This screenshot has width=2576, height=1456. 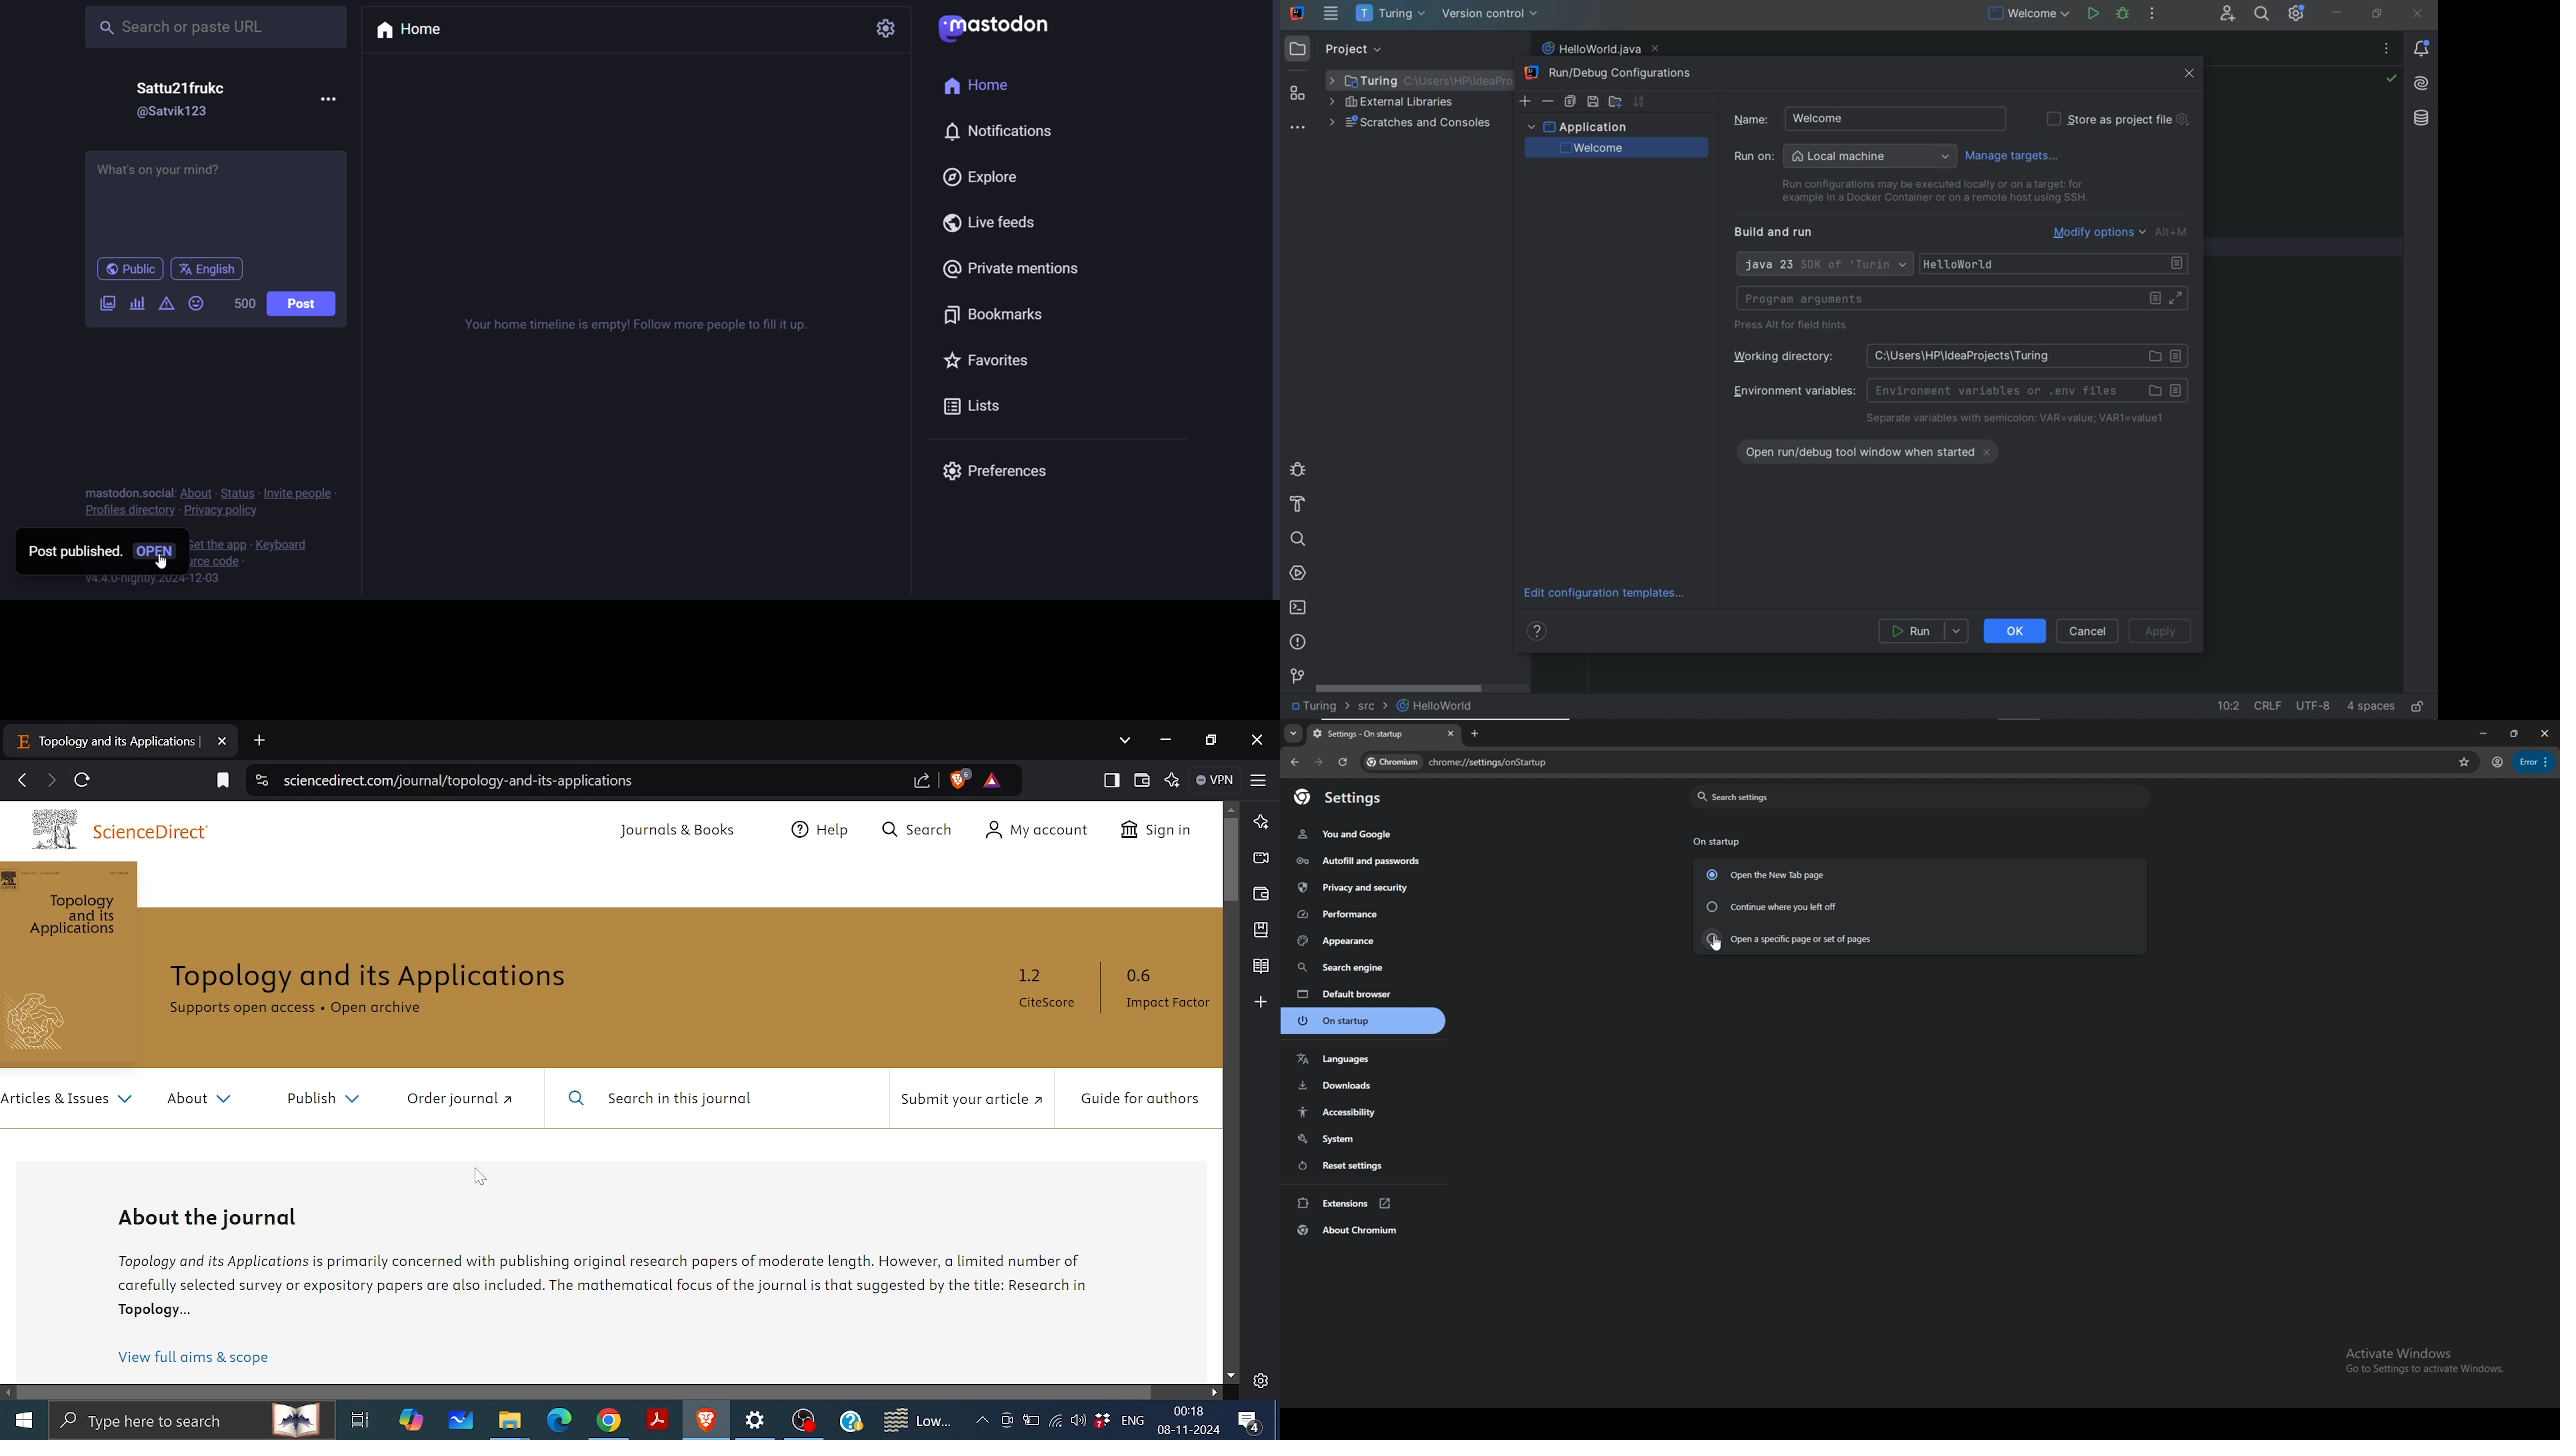 I want to click on performance, so click(x=1358, y=913).